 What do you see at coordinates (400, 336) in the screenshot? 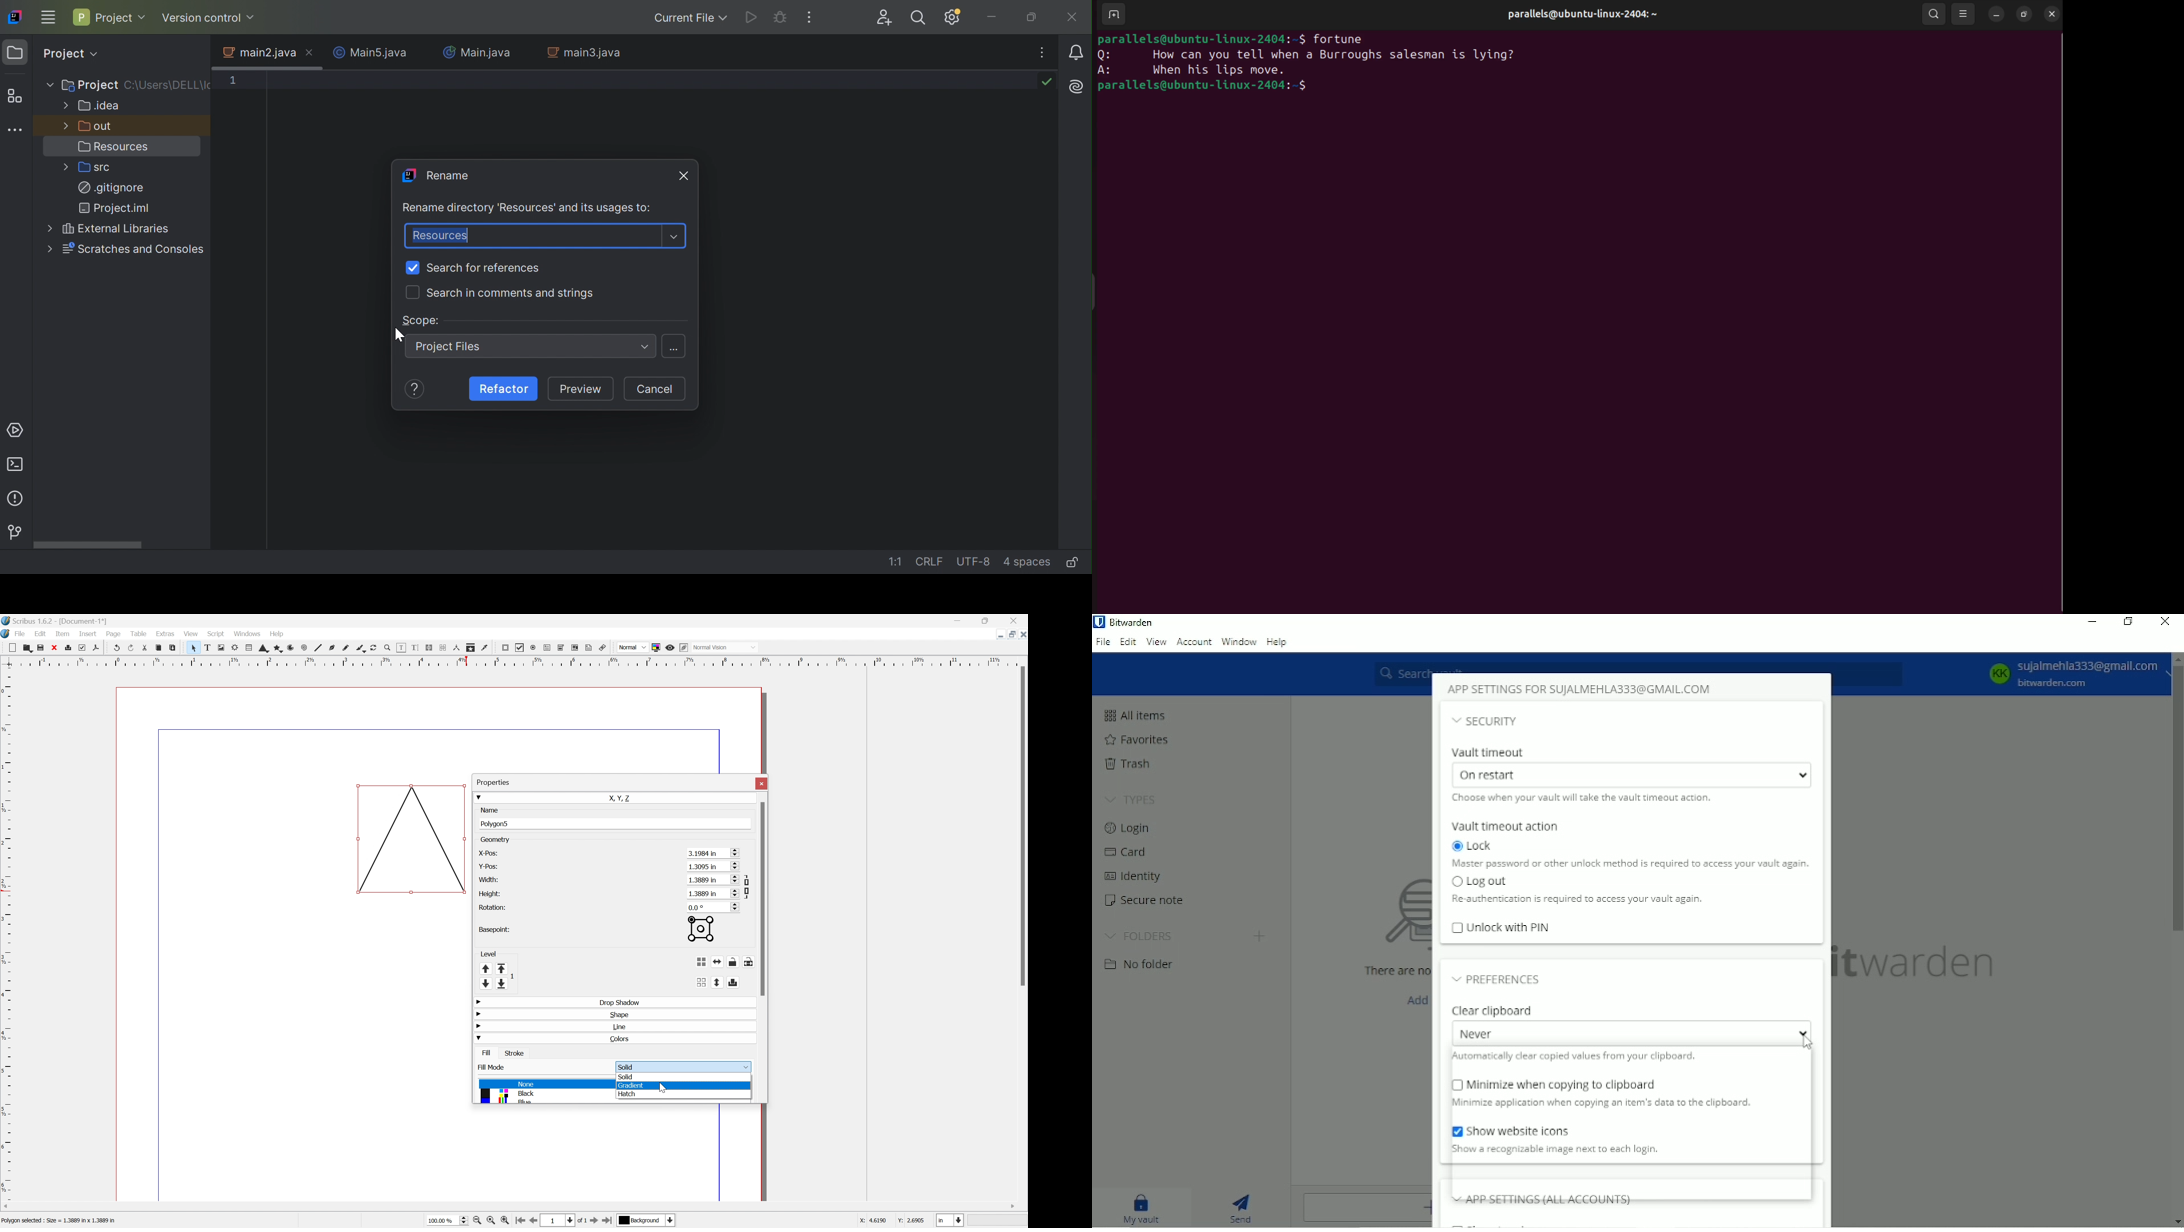
I see `Cursor` at bounding box center [400, 336].